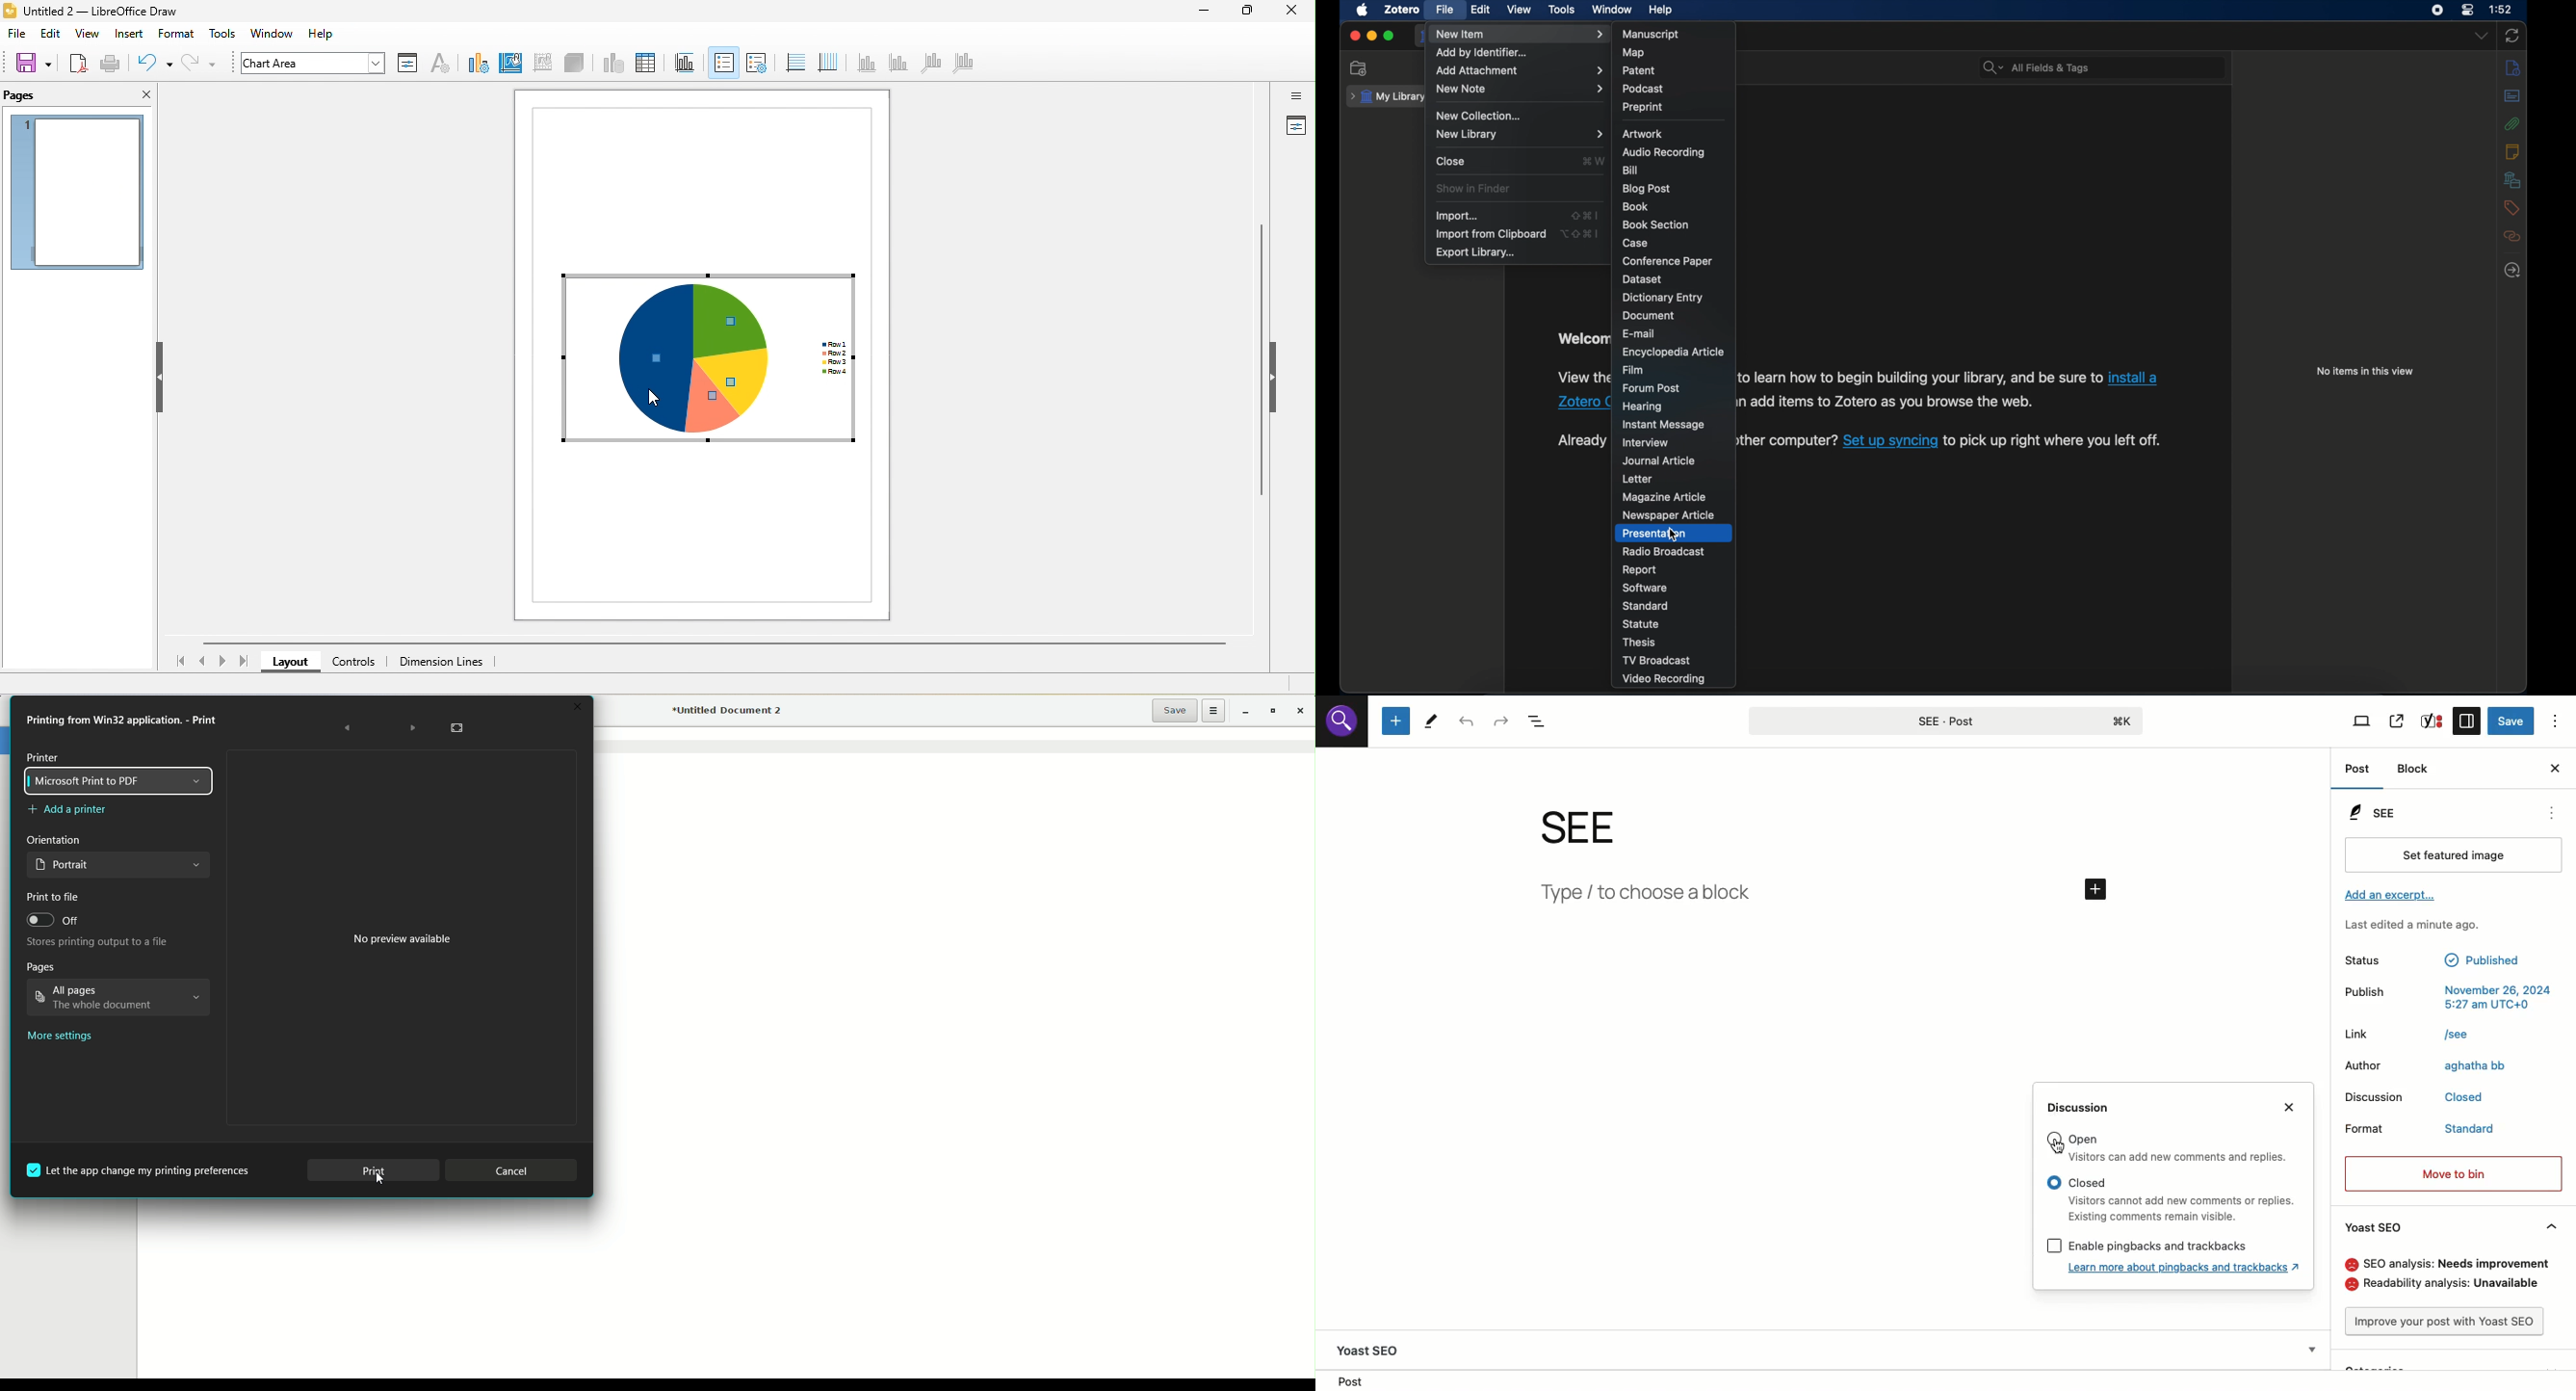 Image resolution: width=2576 pixels, height=1400 pixels. Describe the element at coordinates (357, 661) in the screenshot. I see `controls` at that location.